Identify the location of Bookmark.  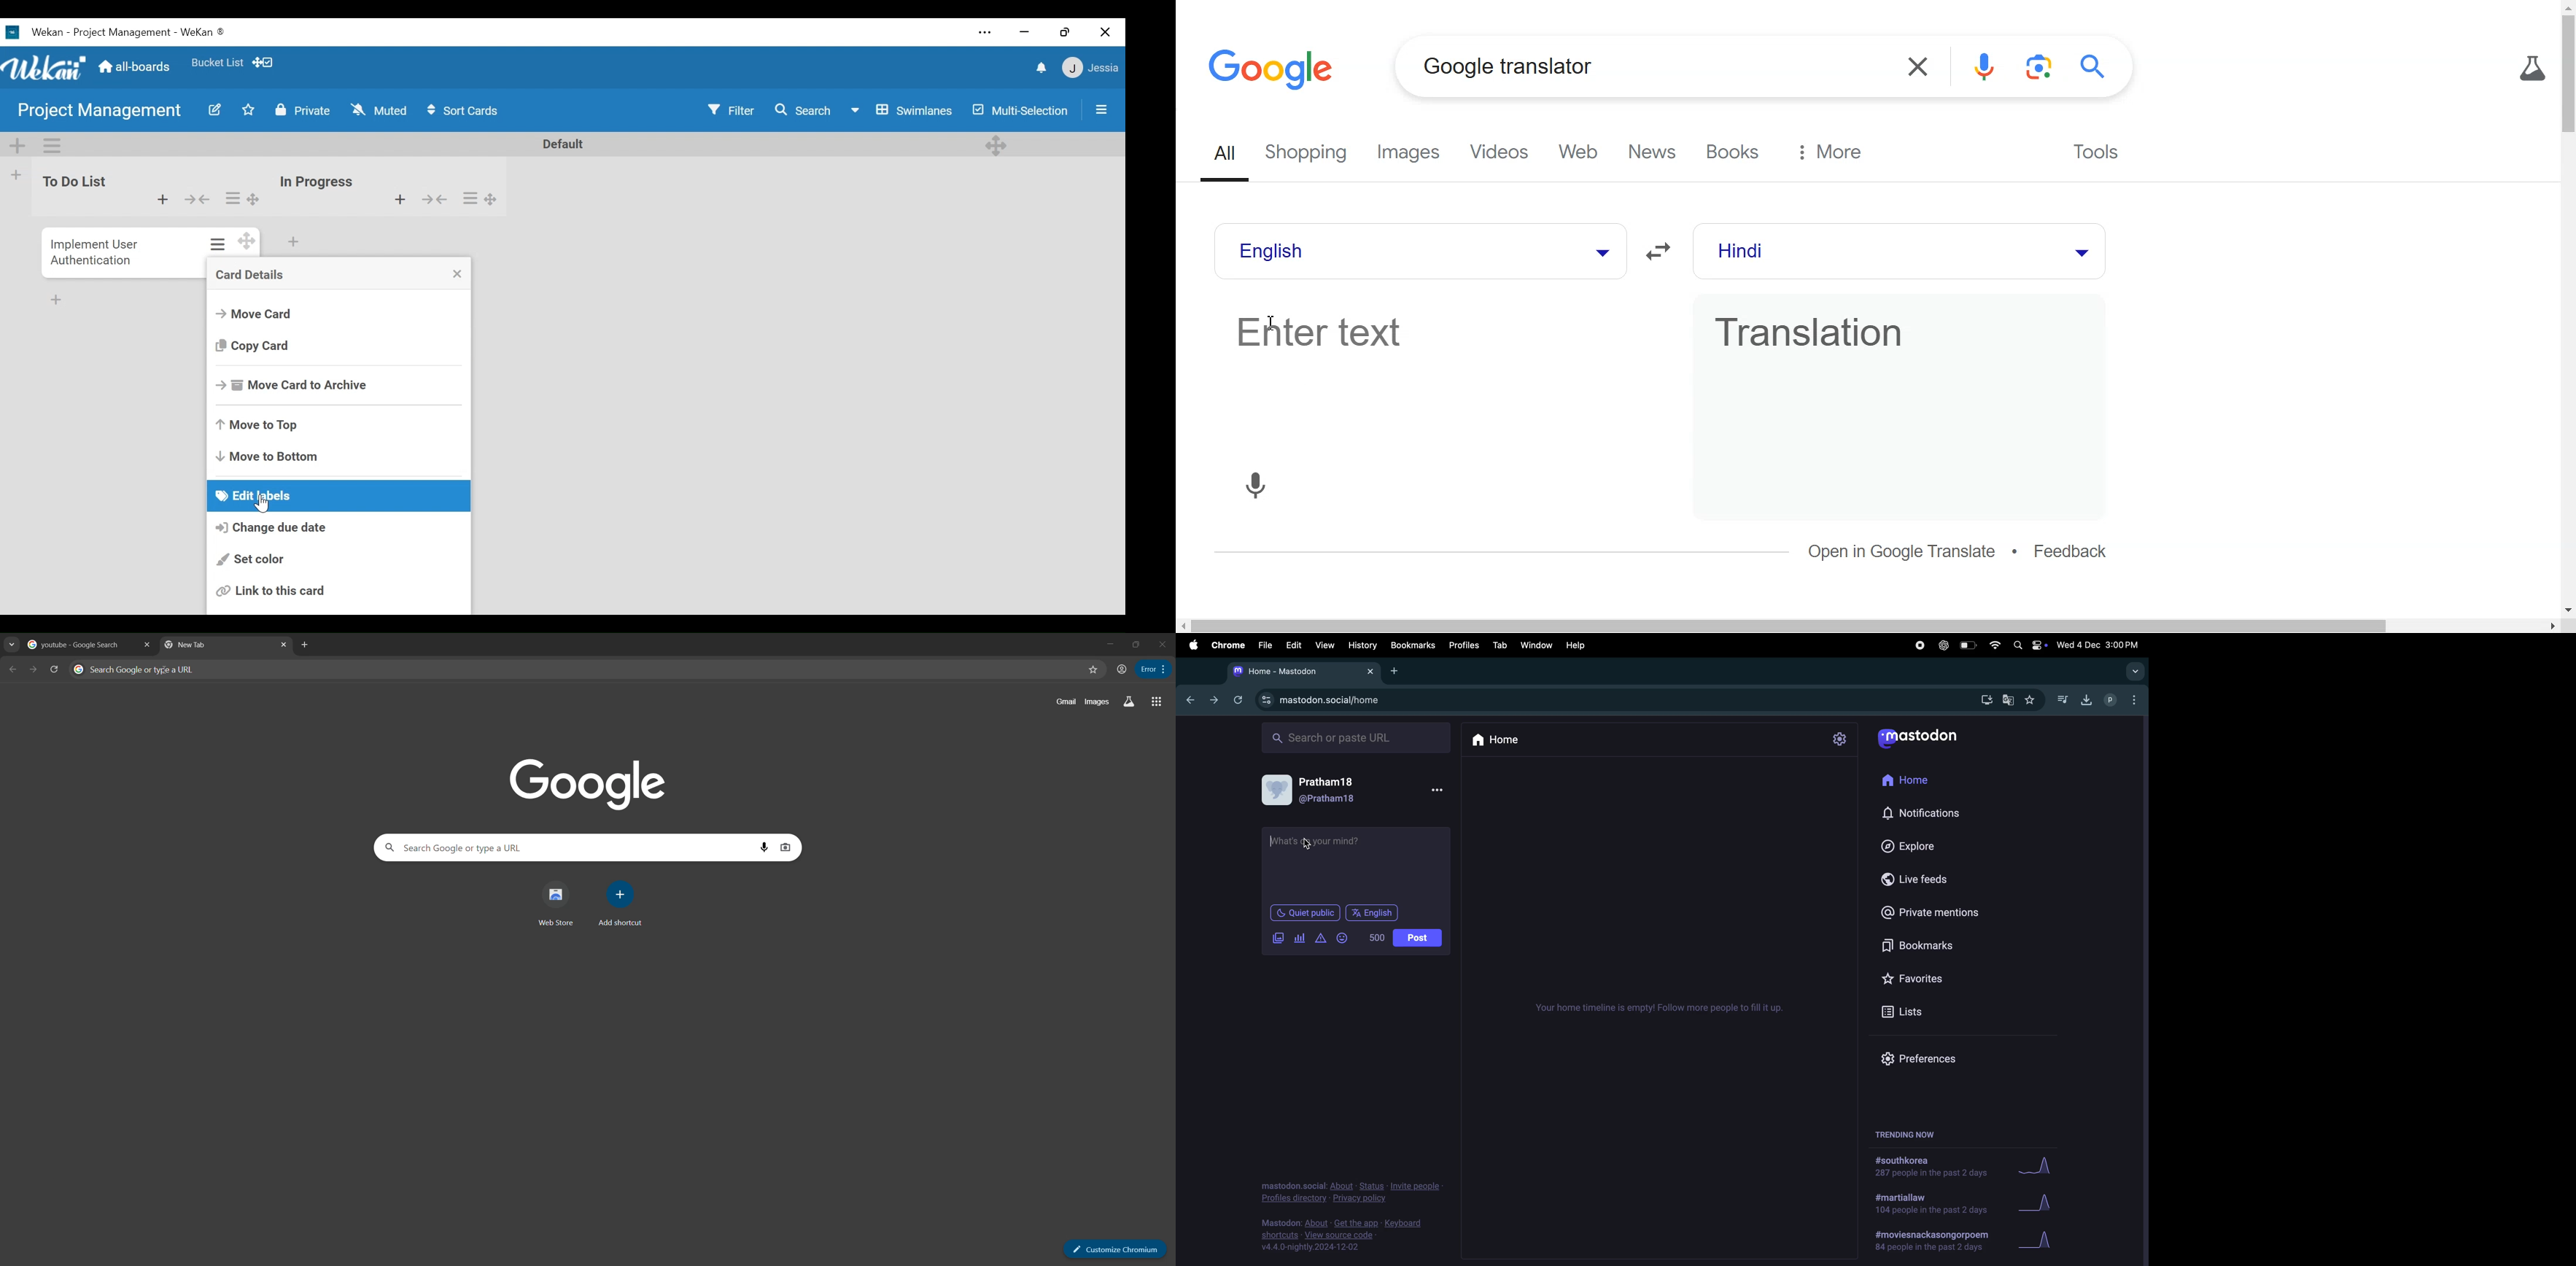
(1935, 945).